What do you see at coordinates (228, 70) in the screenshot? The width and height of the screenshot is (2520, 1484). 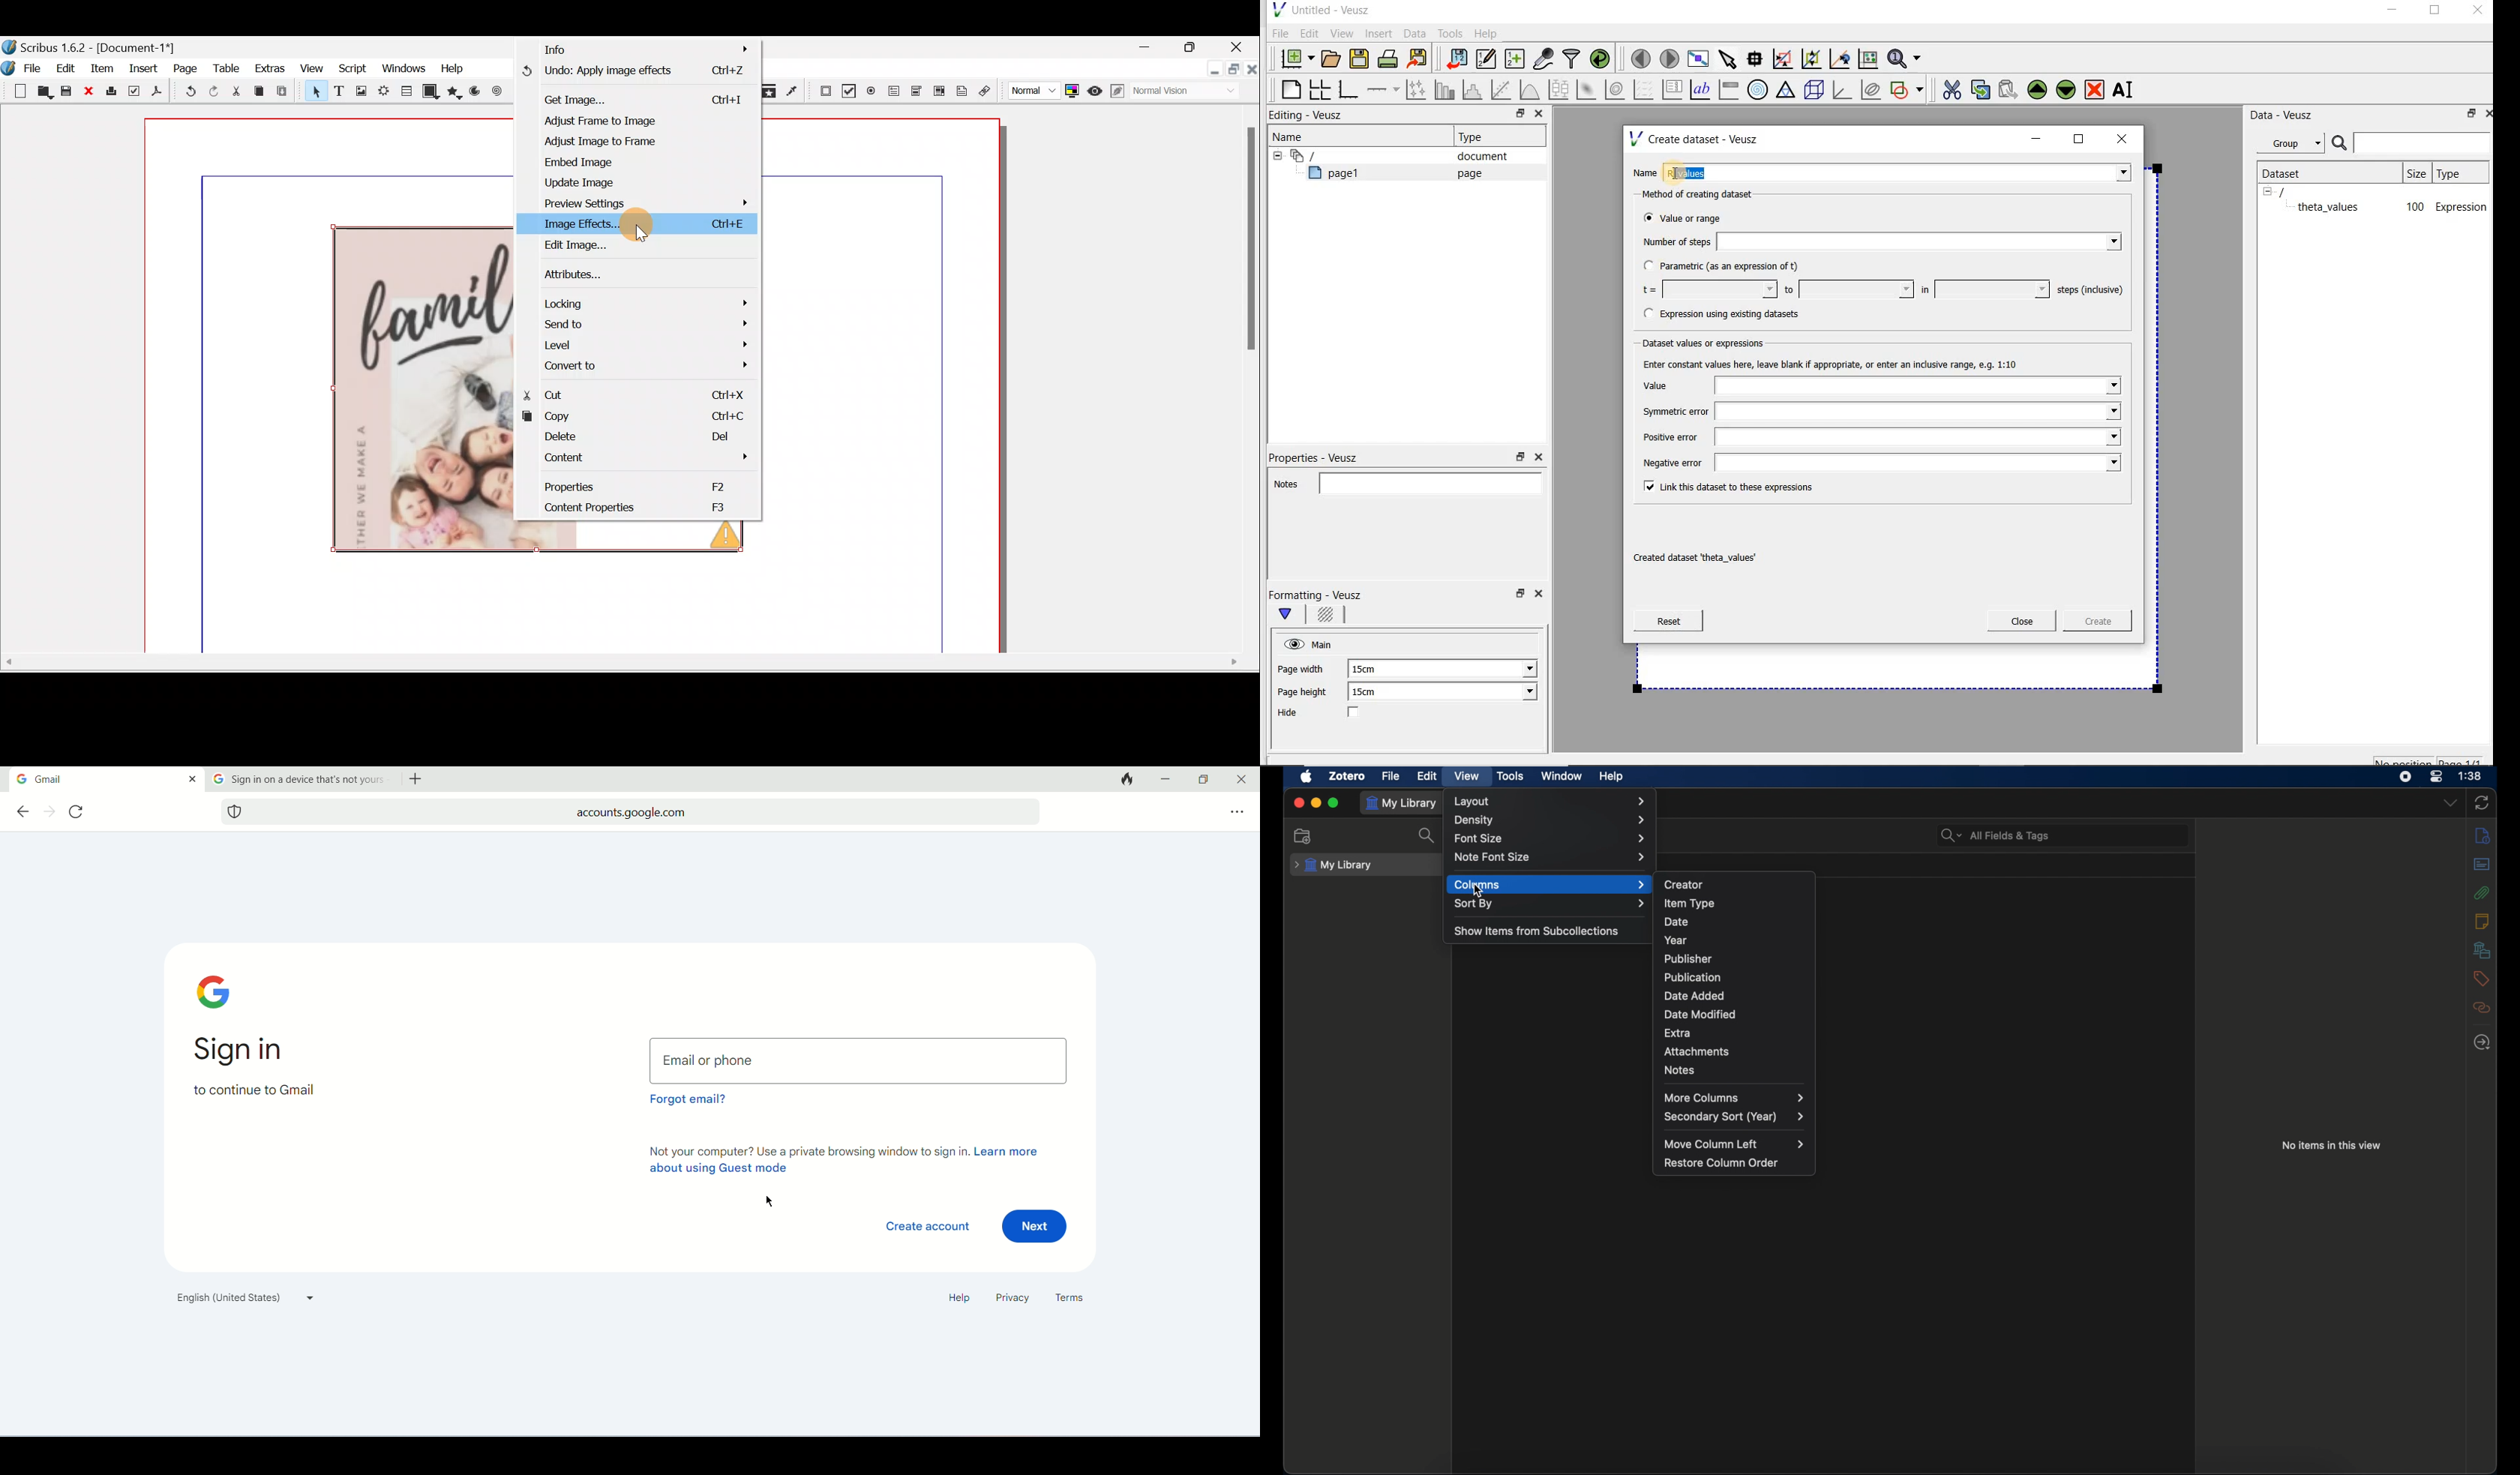 I see `Table` at bounding box center [228, 70].